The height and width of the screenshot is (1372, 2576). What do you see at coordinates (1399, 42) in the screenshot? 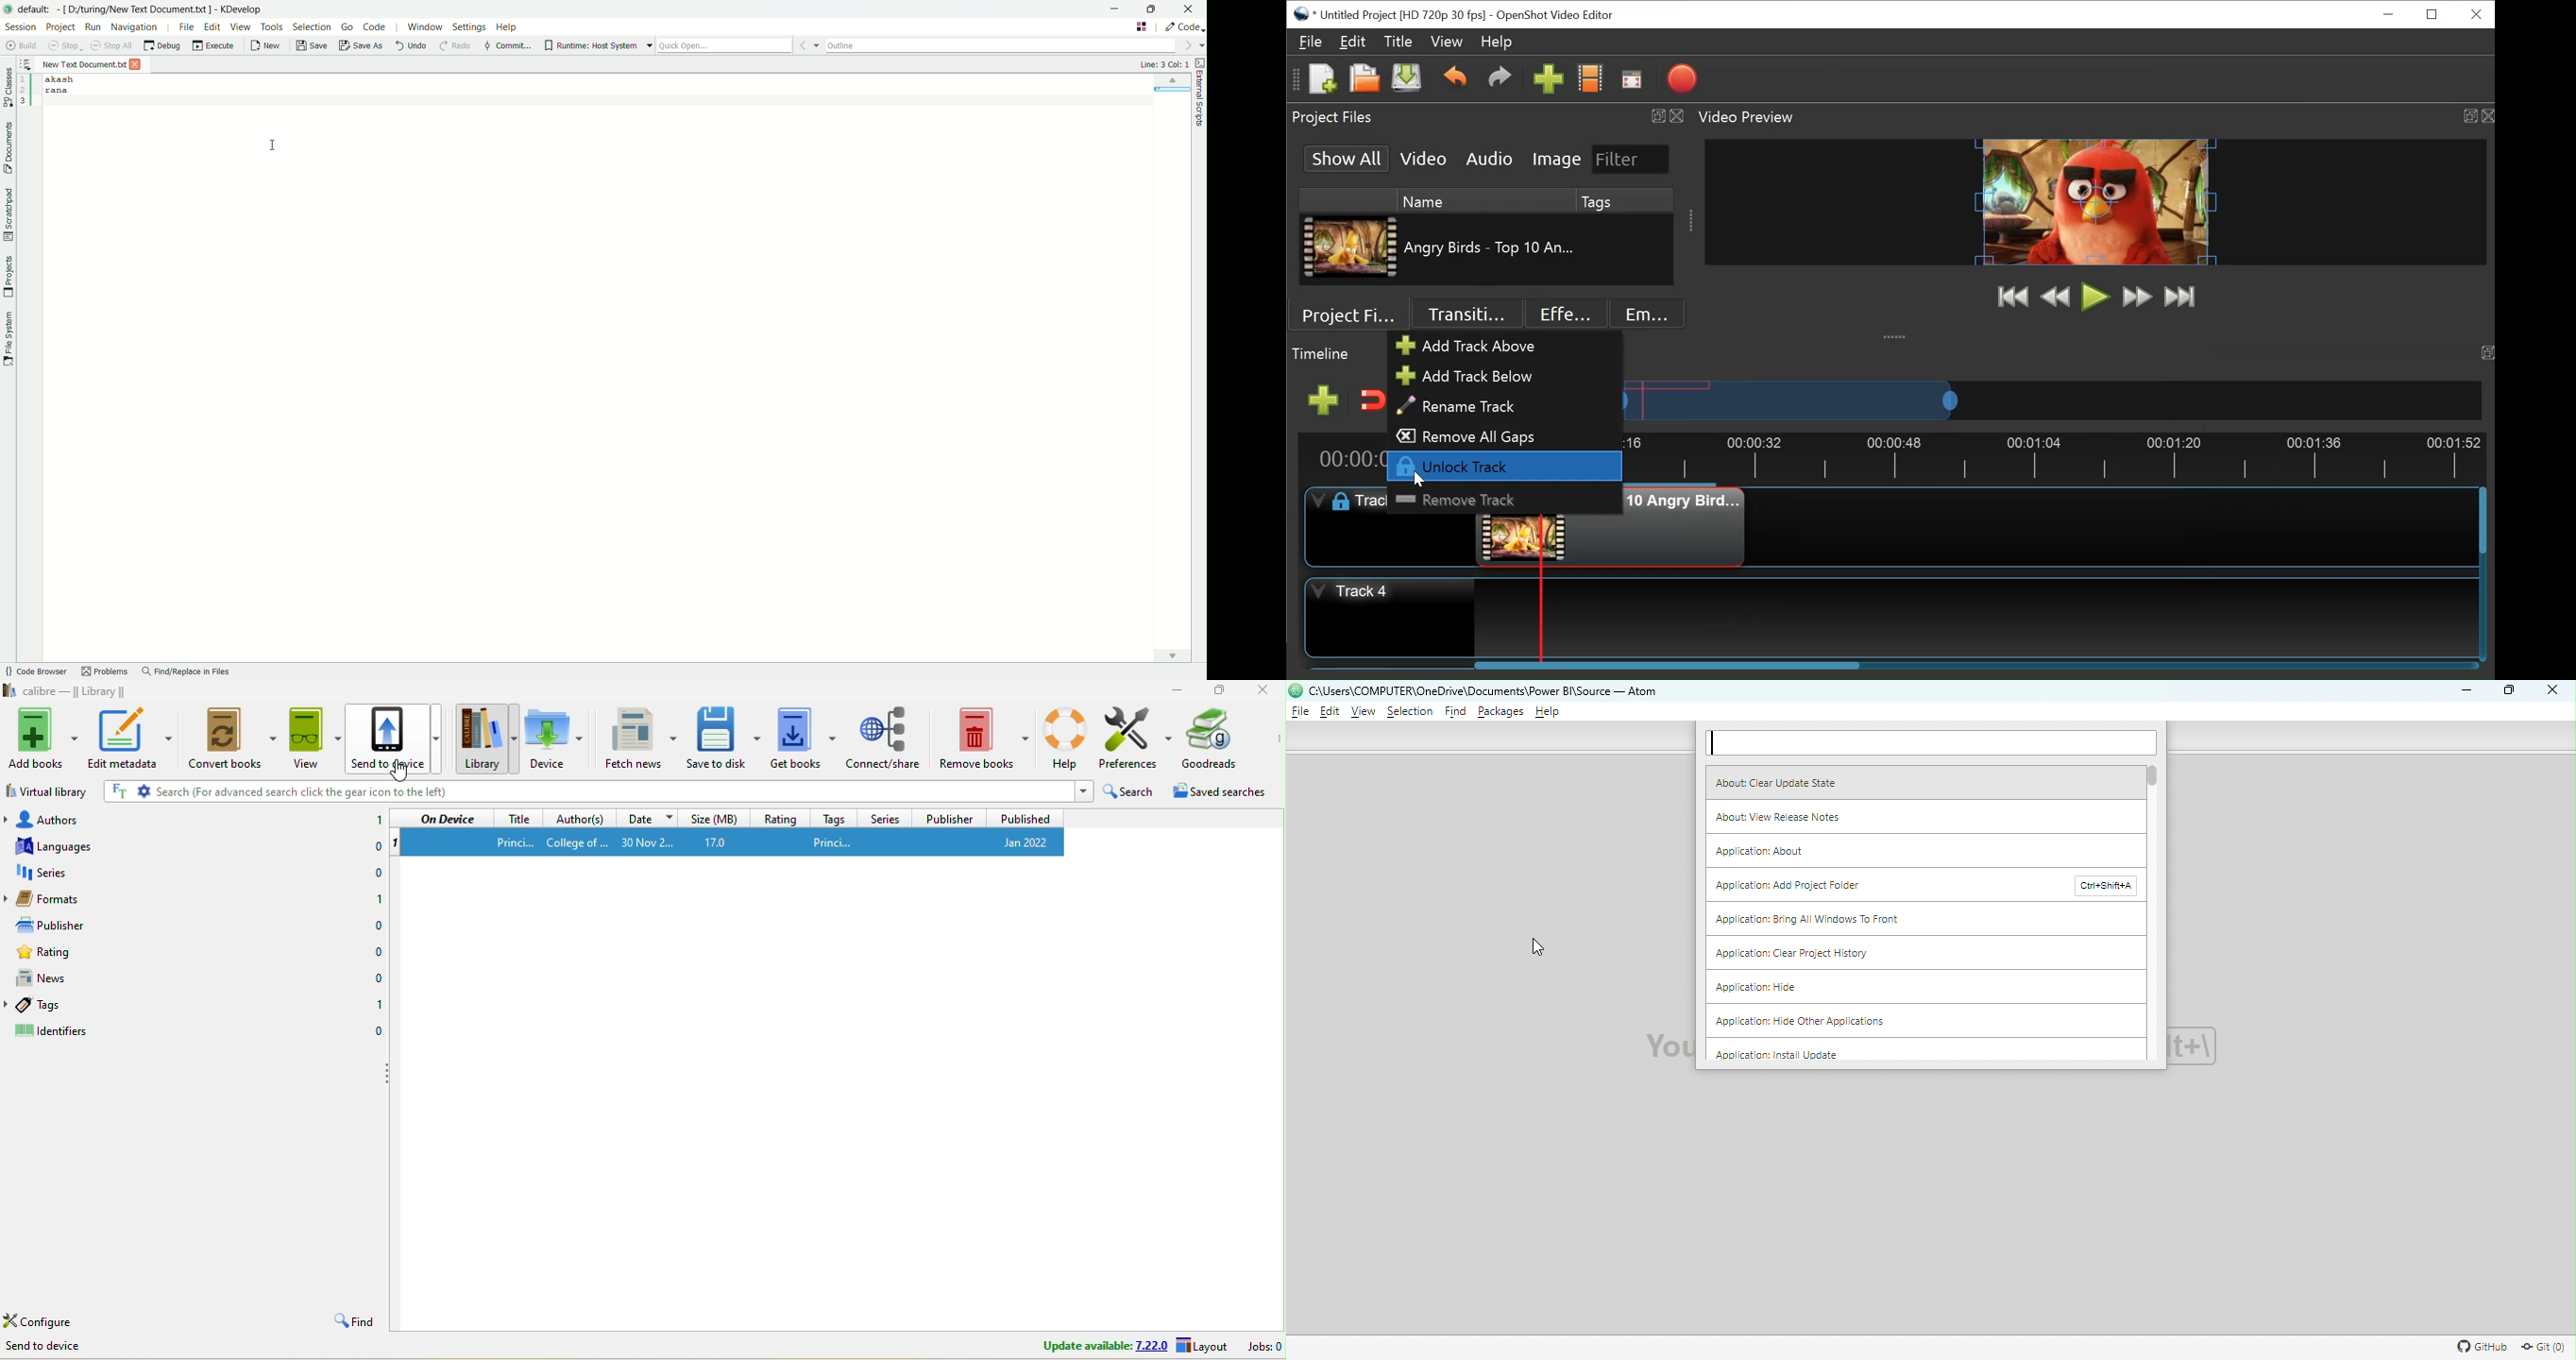
I see `Titles` at bounding box center [1399, 42].